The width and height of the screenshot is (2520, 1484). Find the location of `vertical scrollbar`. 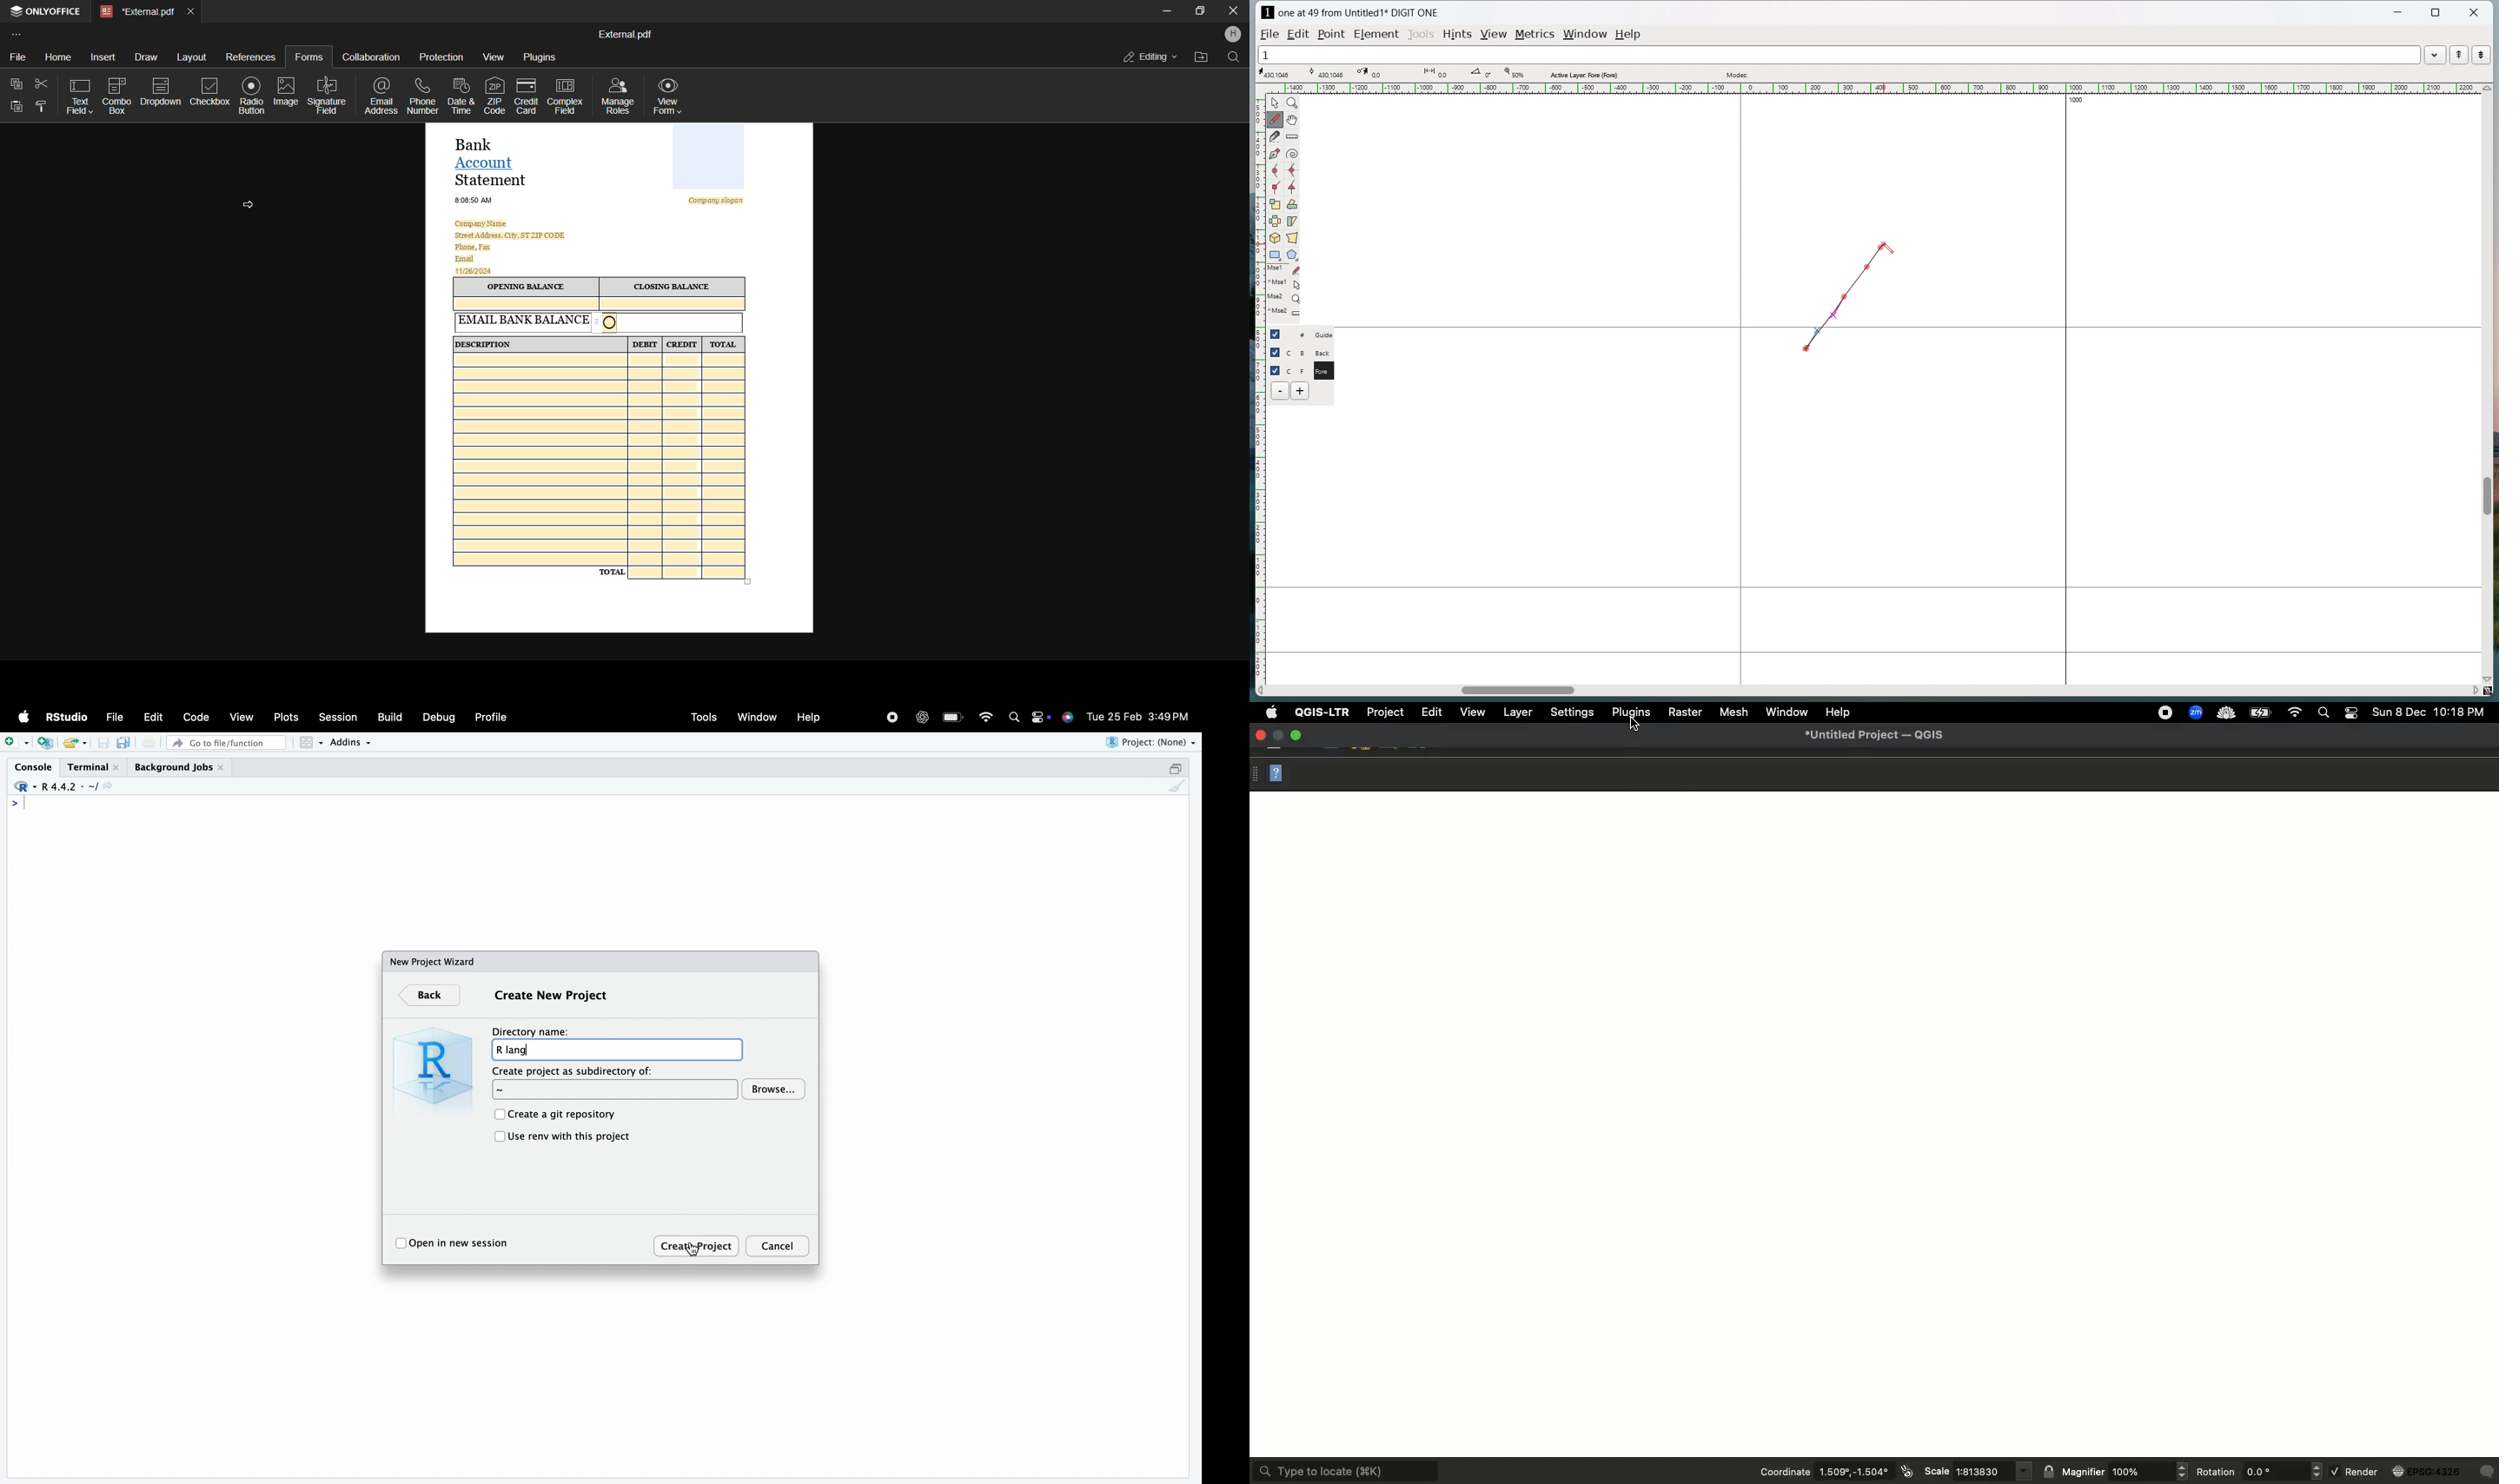

vertical scrollbar is located at coordinates (2486, 497).